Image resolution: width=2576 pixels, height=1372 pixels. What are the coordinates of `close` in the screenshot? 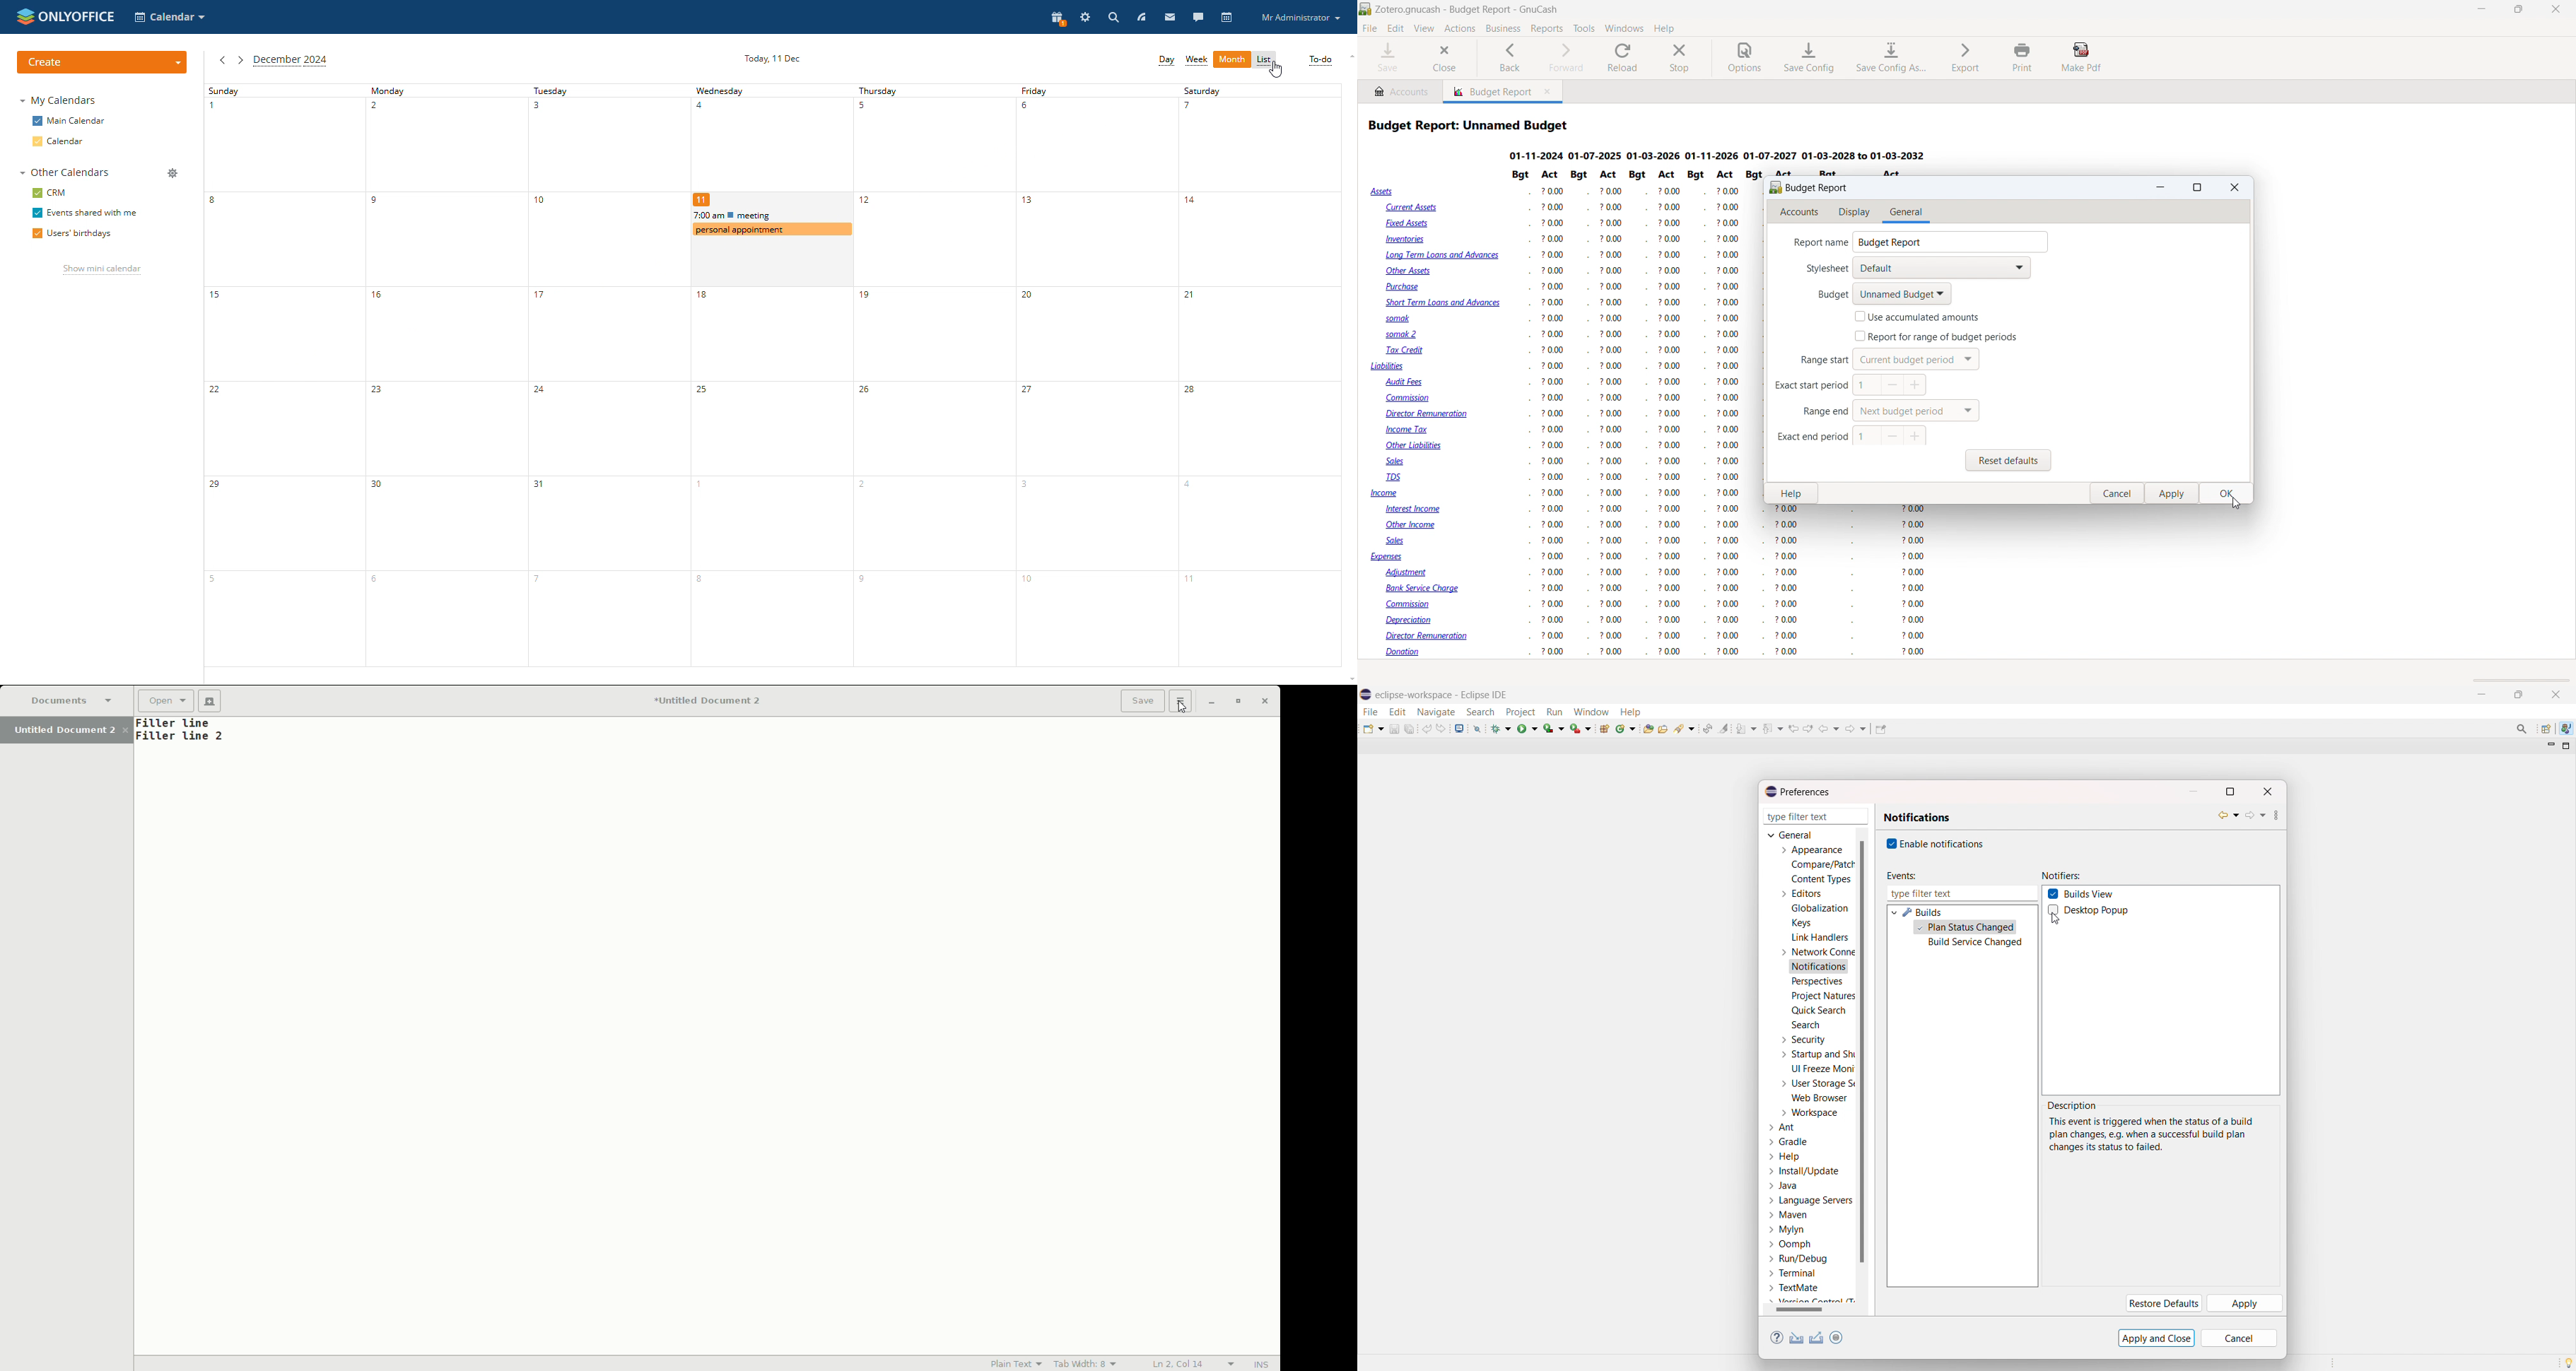 It's located at (2120, 494).